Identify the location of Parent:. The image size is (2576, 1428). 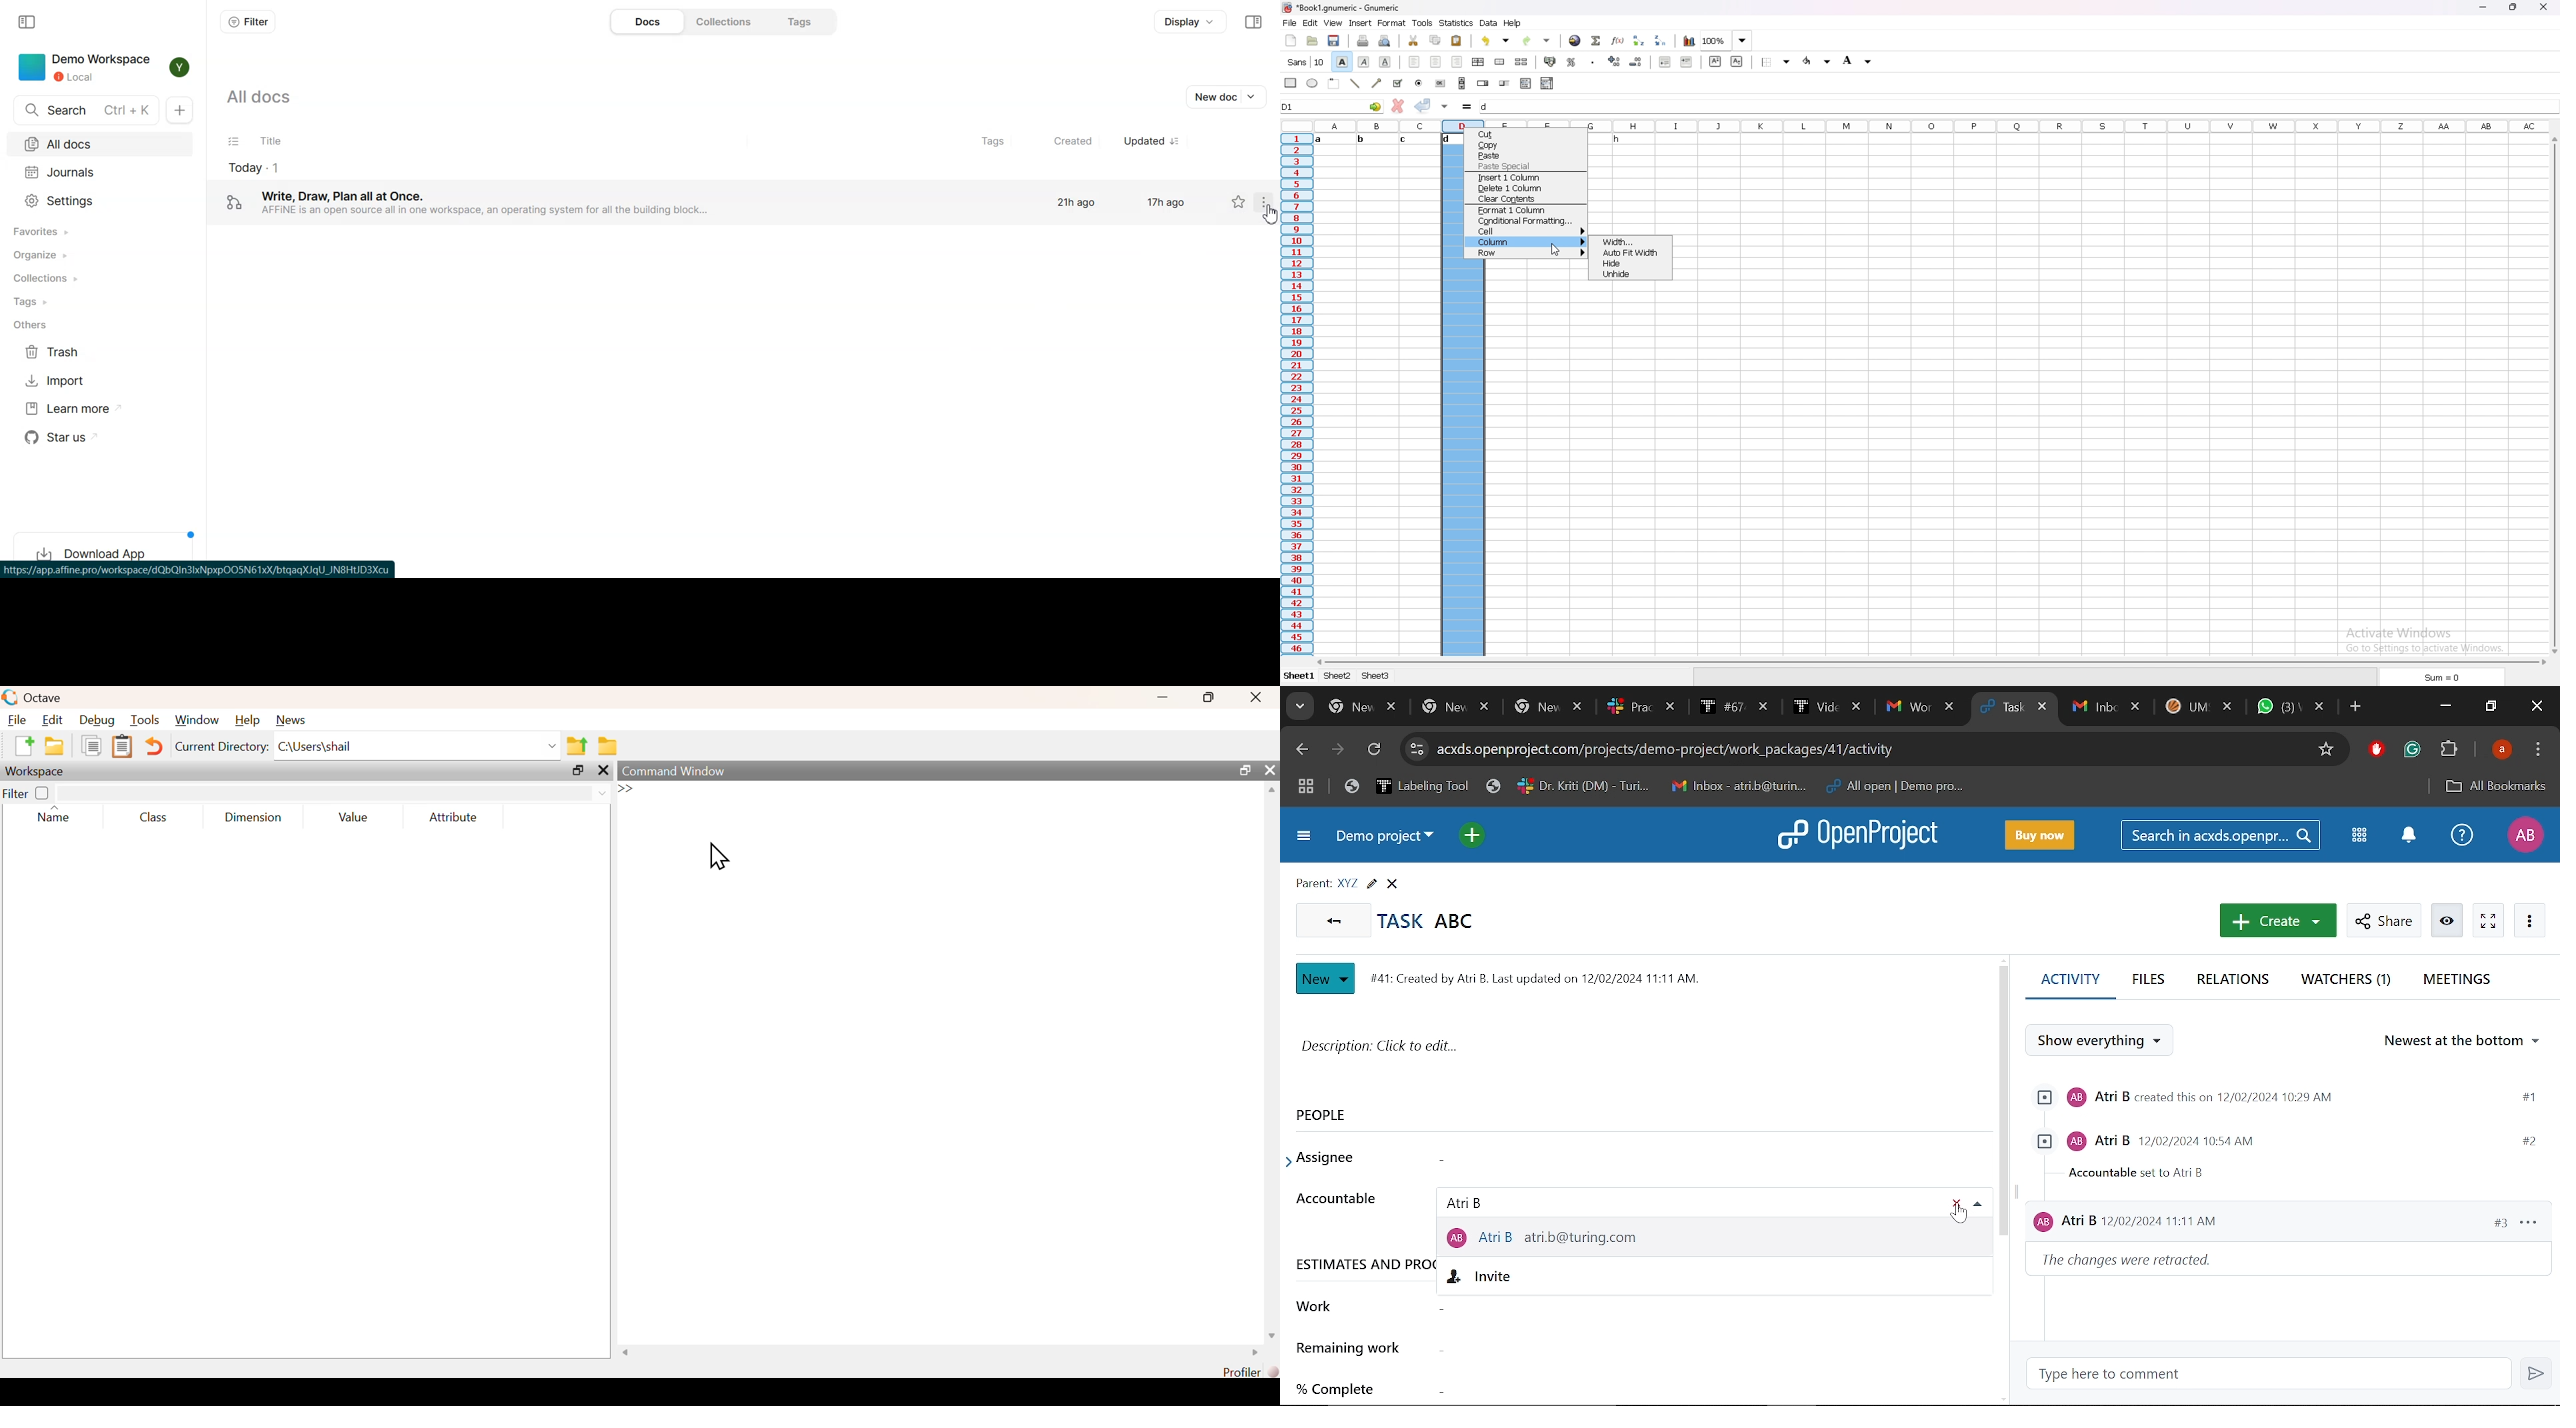
(1313, 884).